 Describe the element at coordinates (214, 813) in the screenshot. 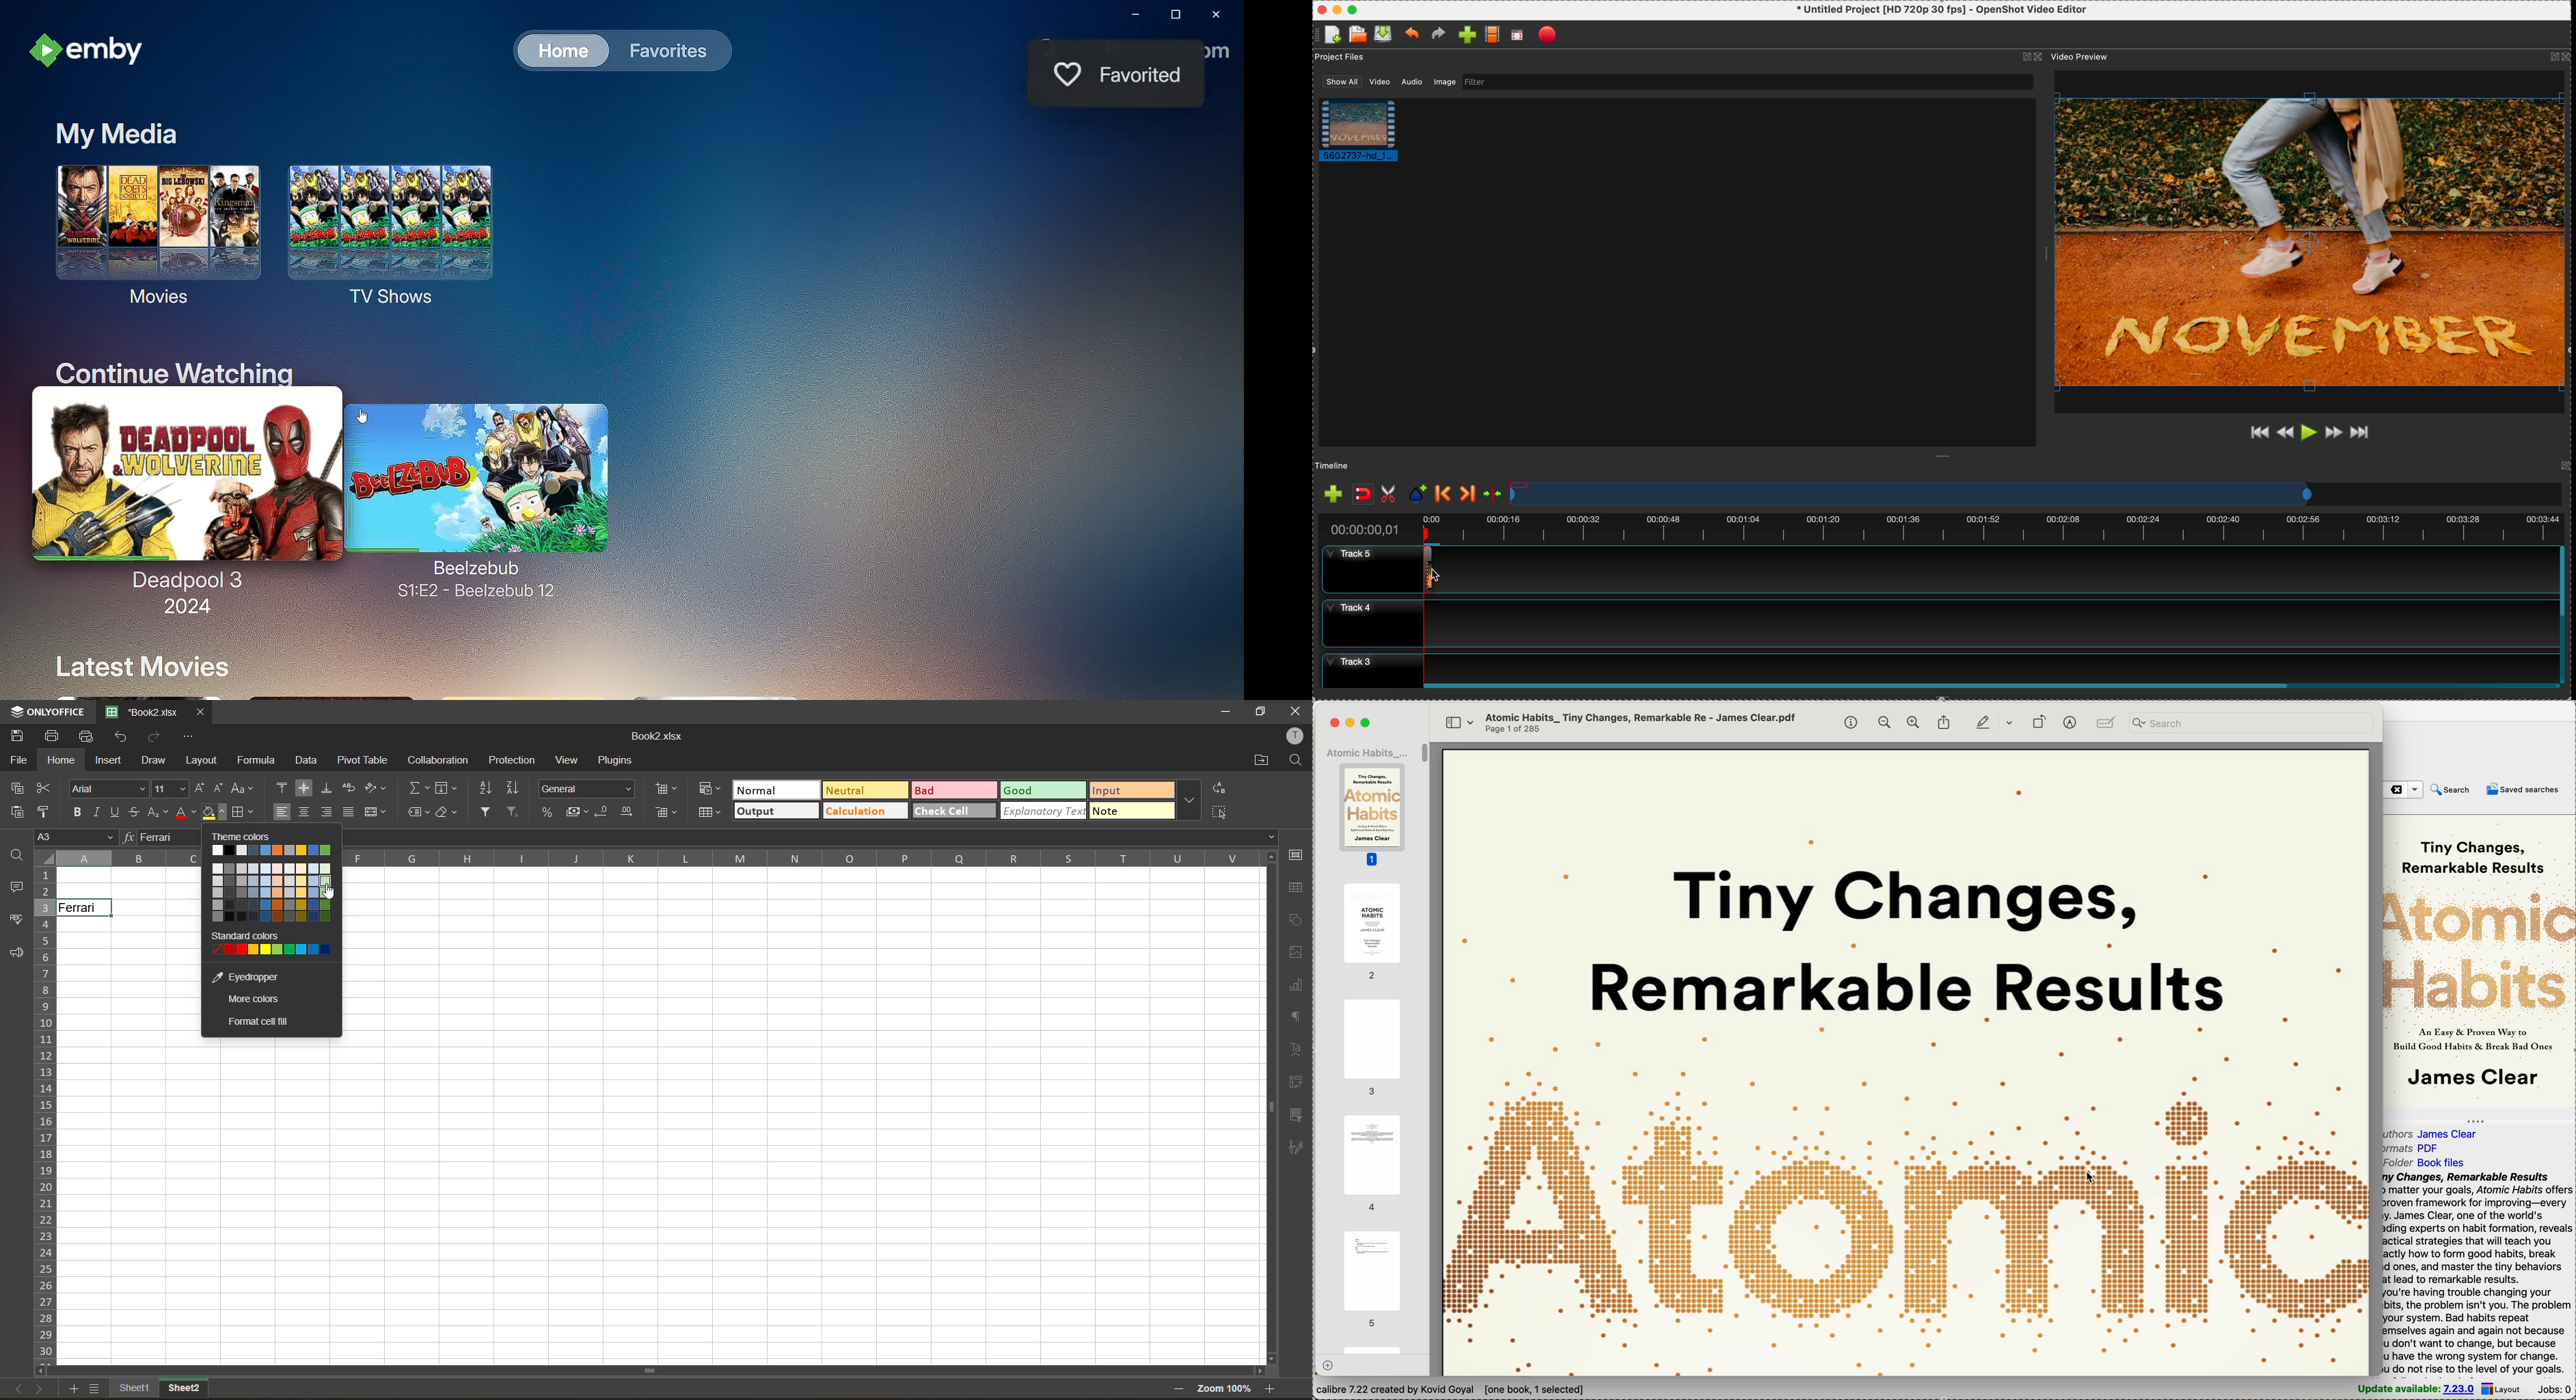

I see `fill color` at that location.